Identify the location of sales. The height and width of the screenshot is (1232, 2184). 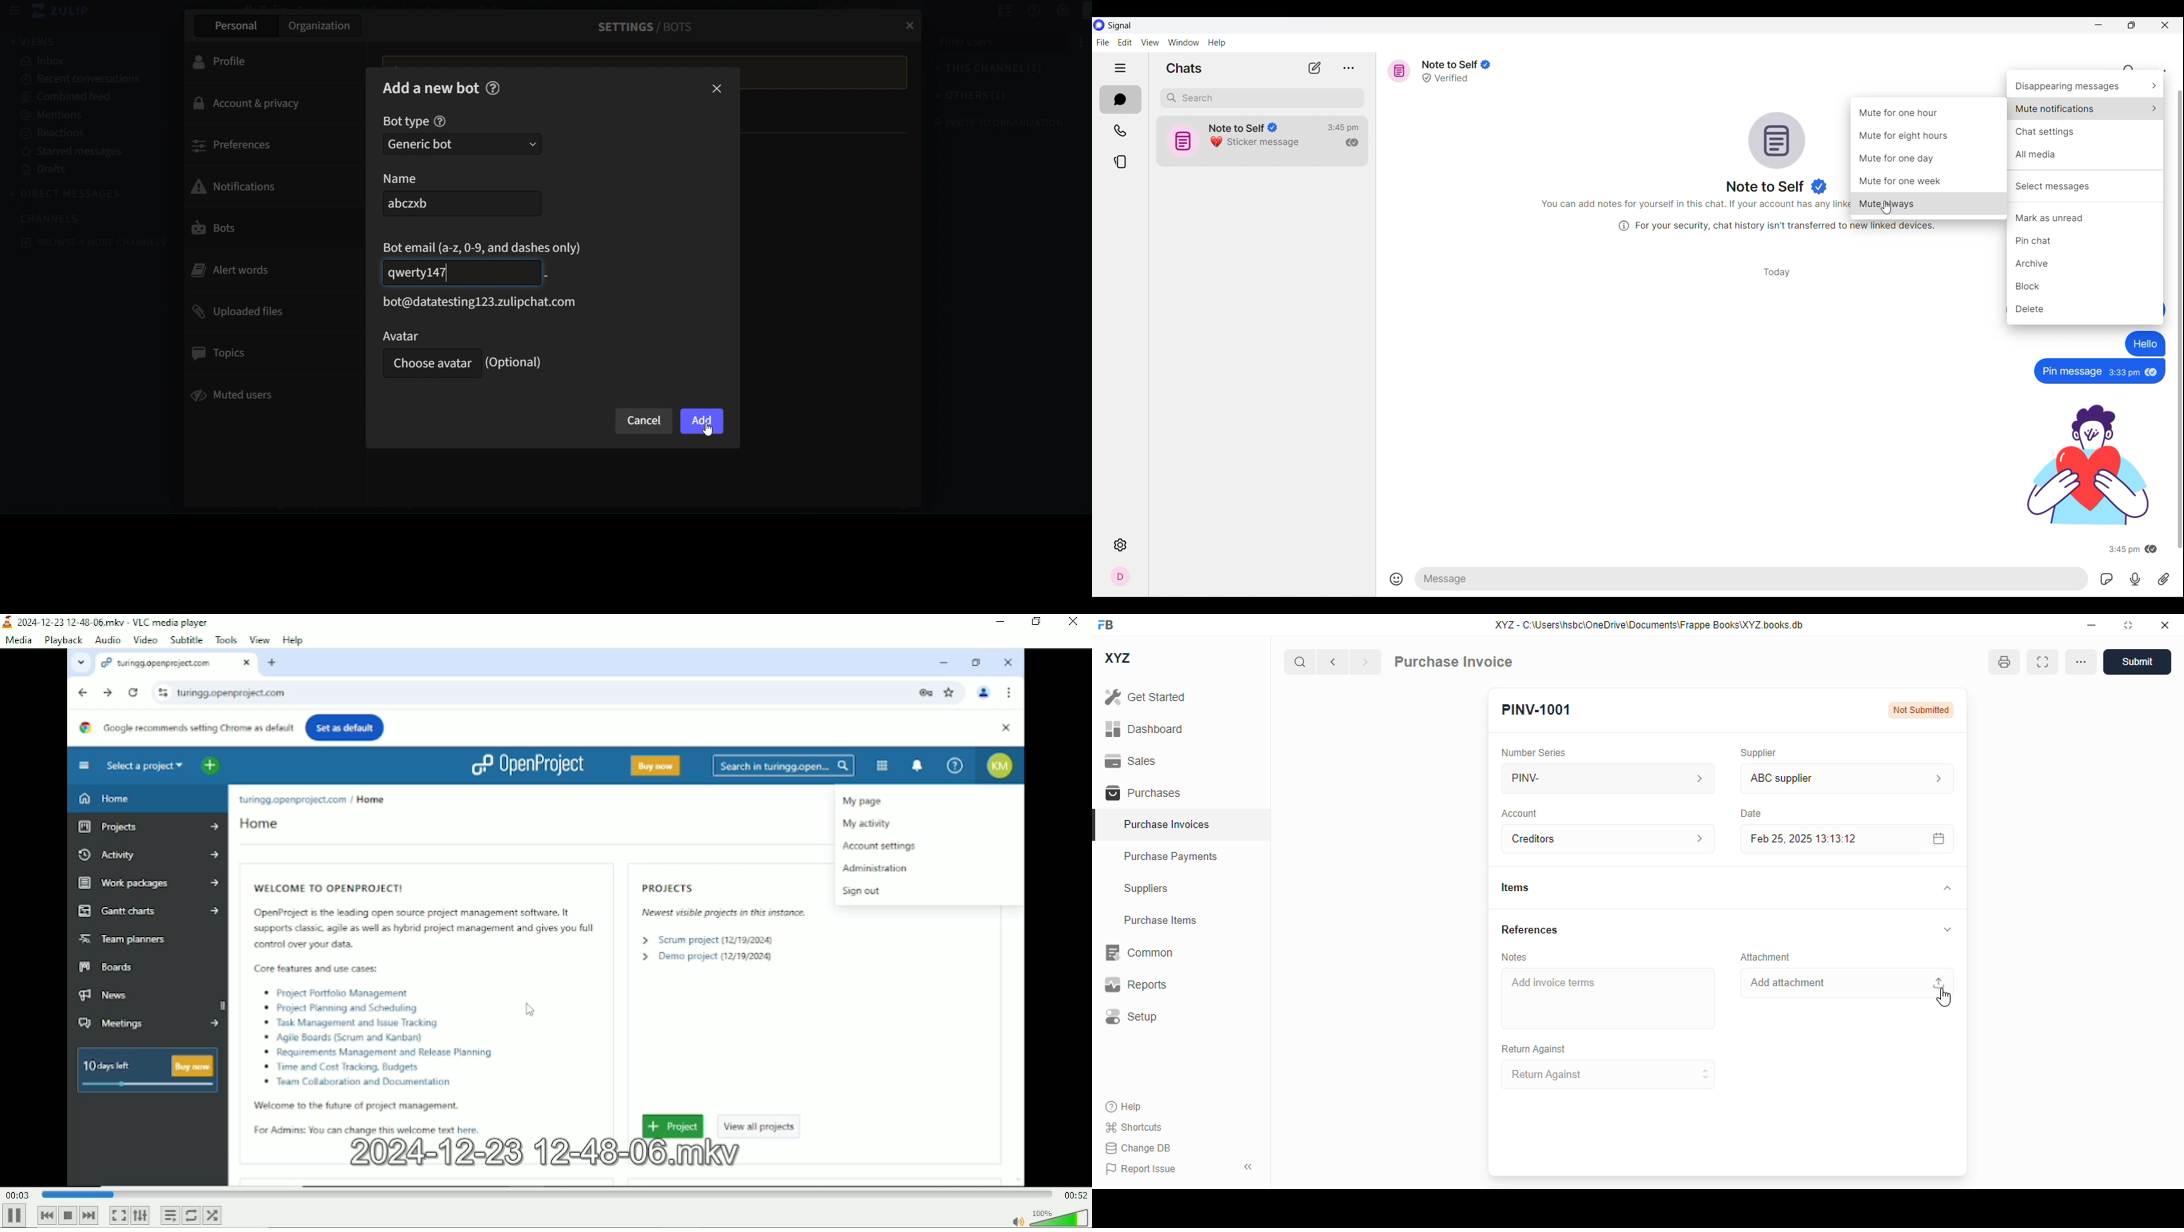
(1134, 761).